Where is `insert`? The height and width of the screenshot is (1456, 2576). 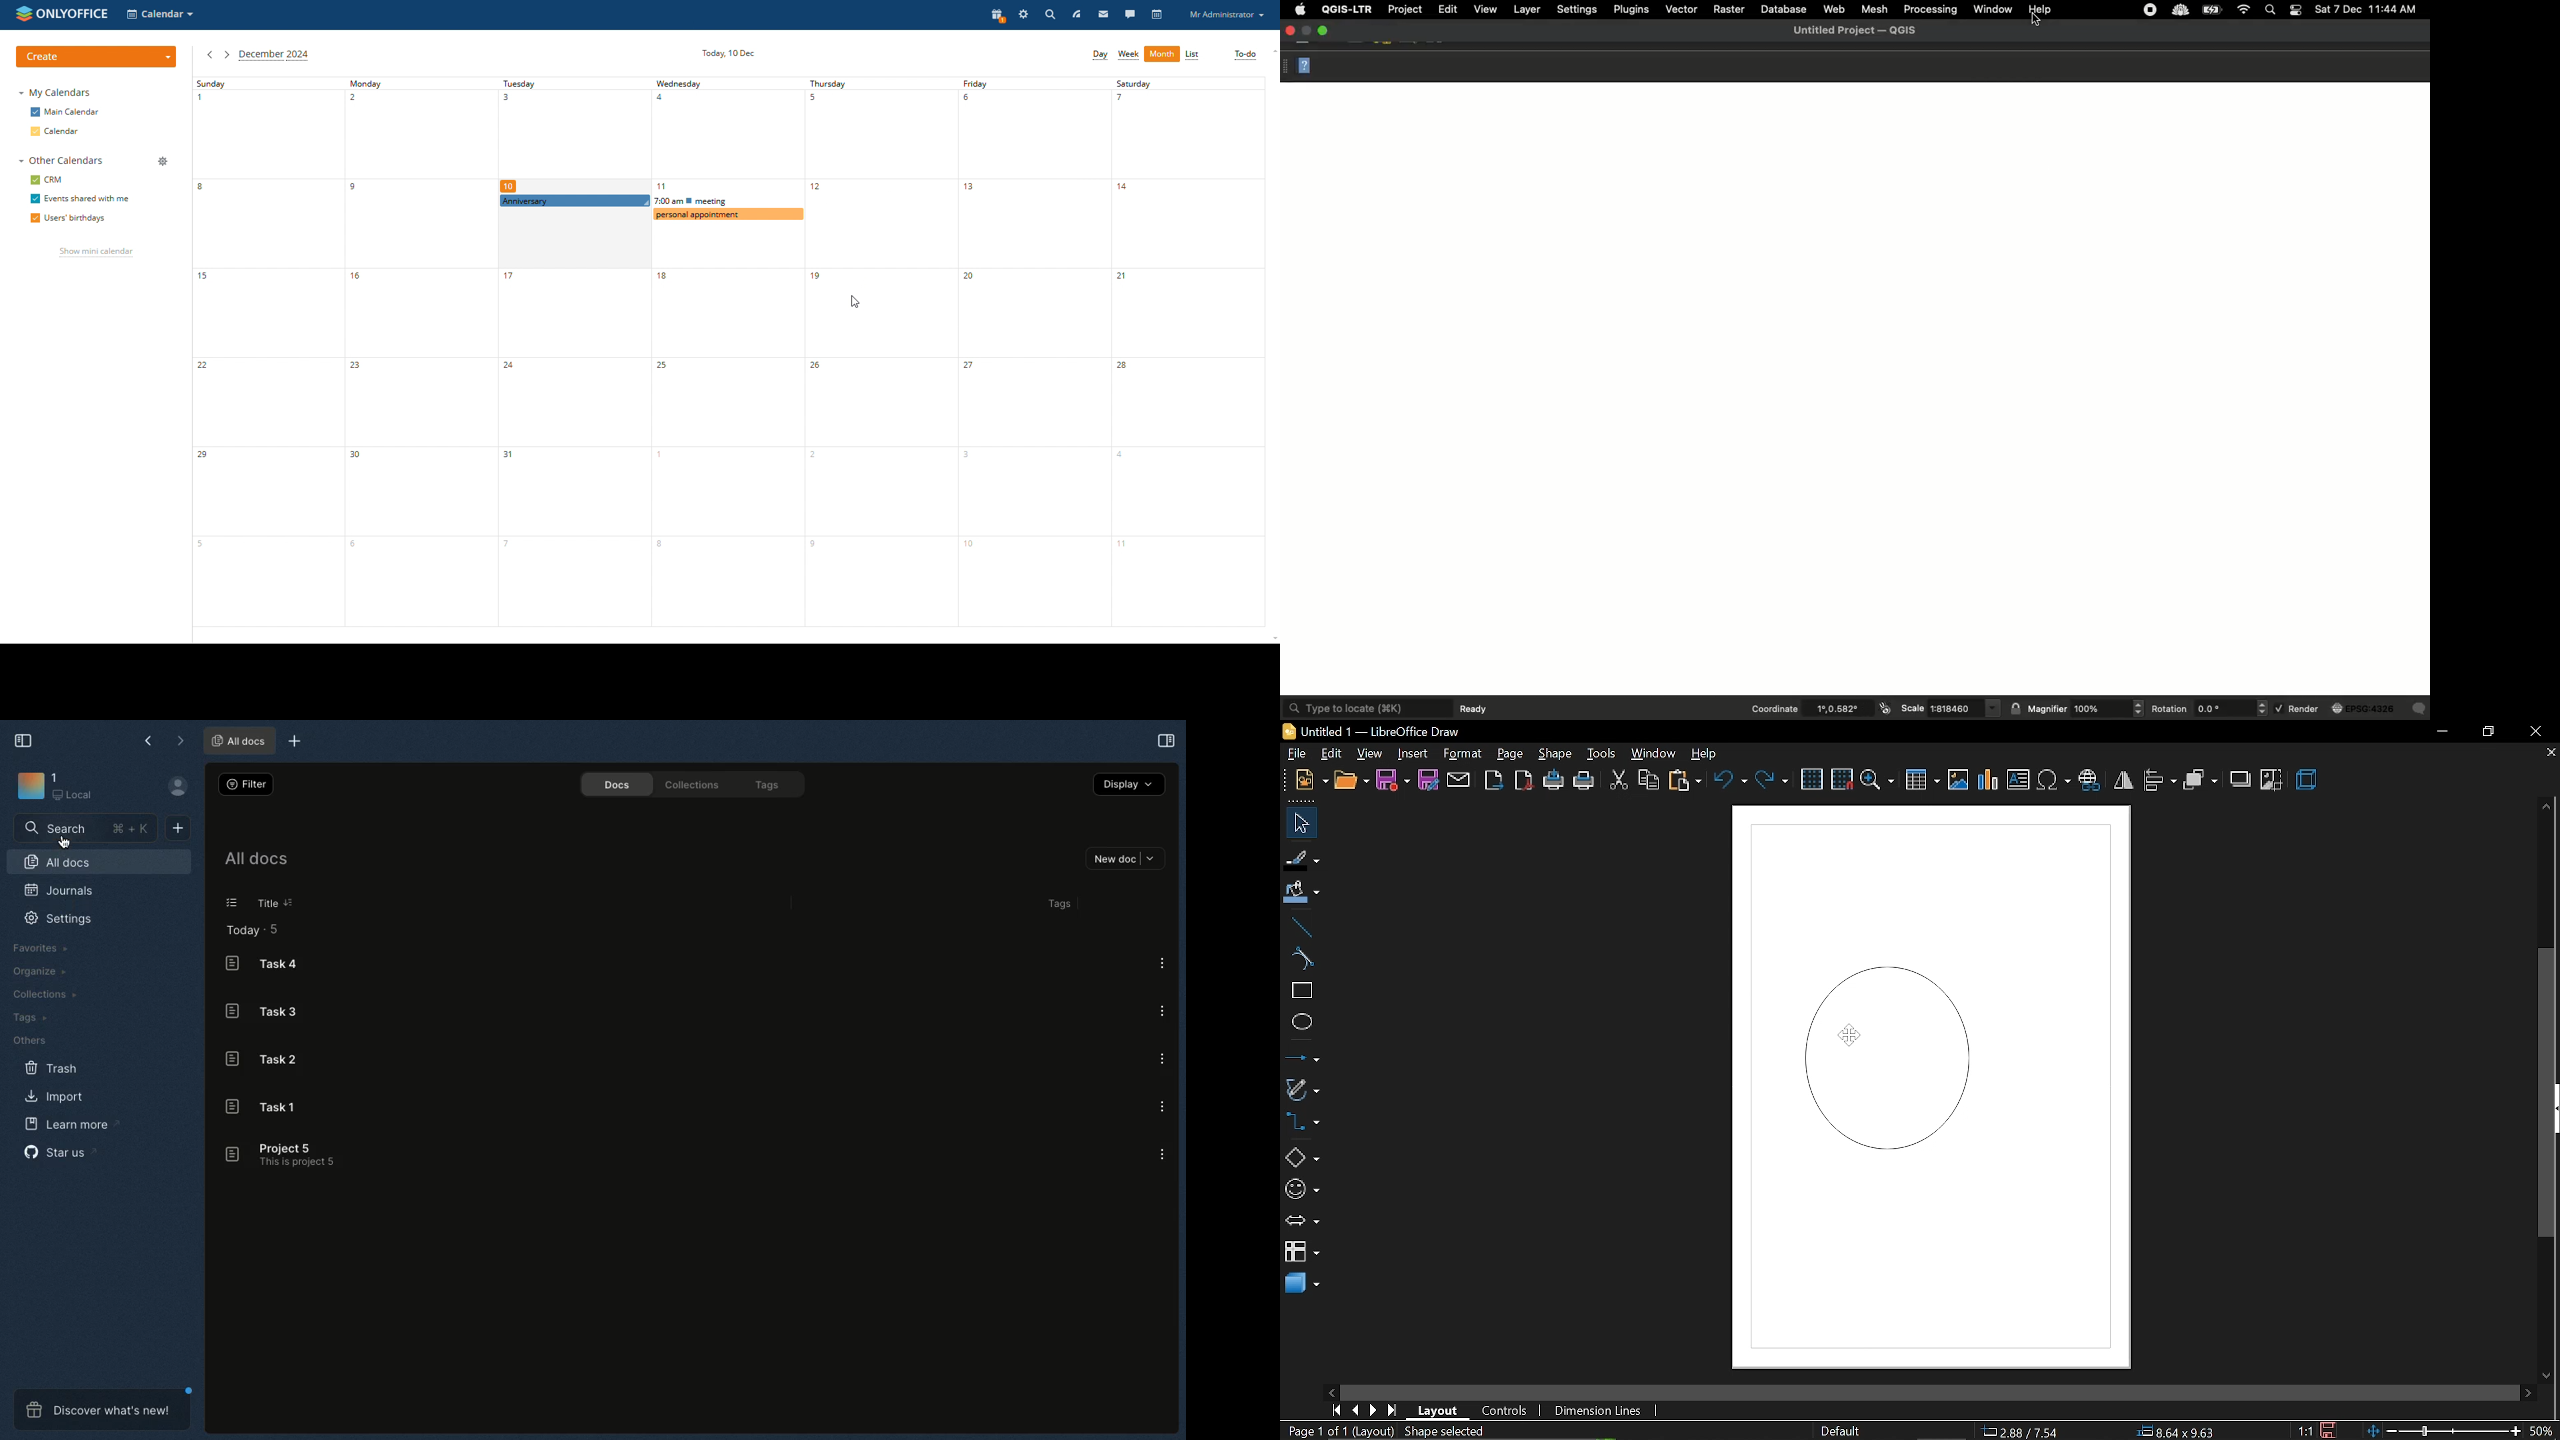 insert is located at coordinates (1411, 754).